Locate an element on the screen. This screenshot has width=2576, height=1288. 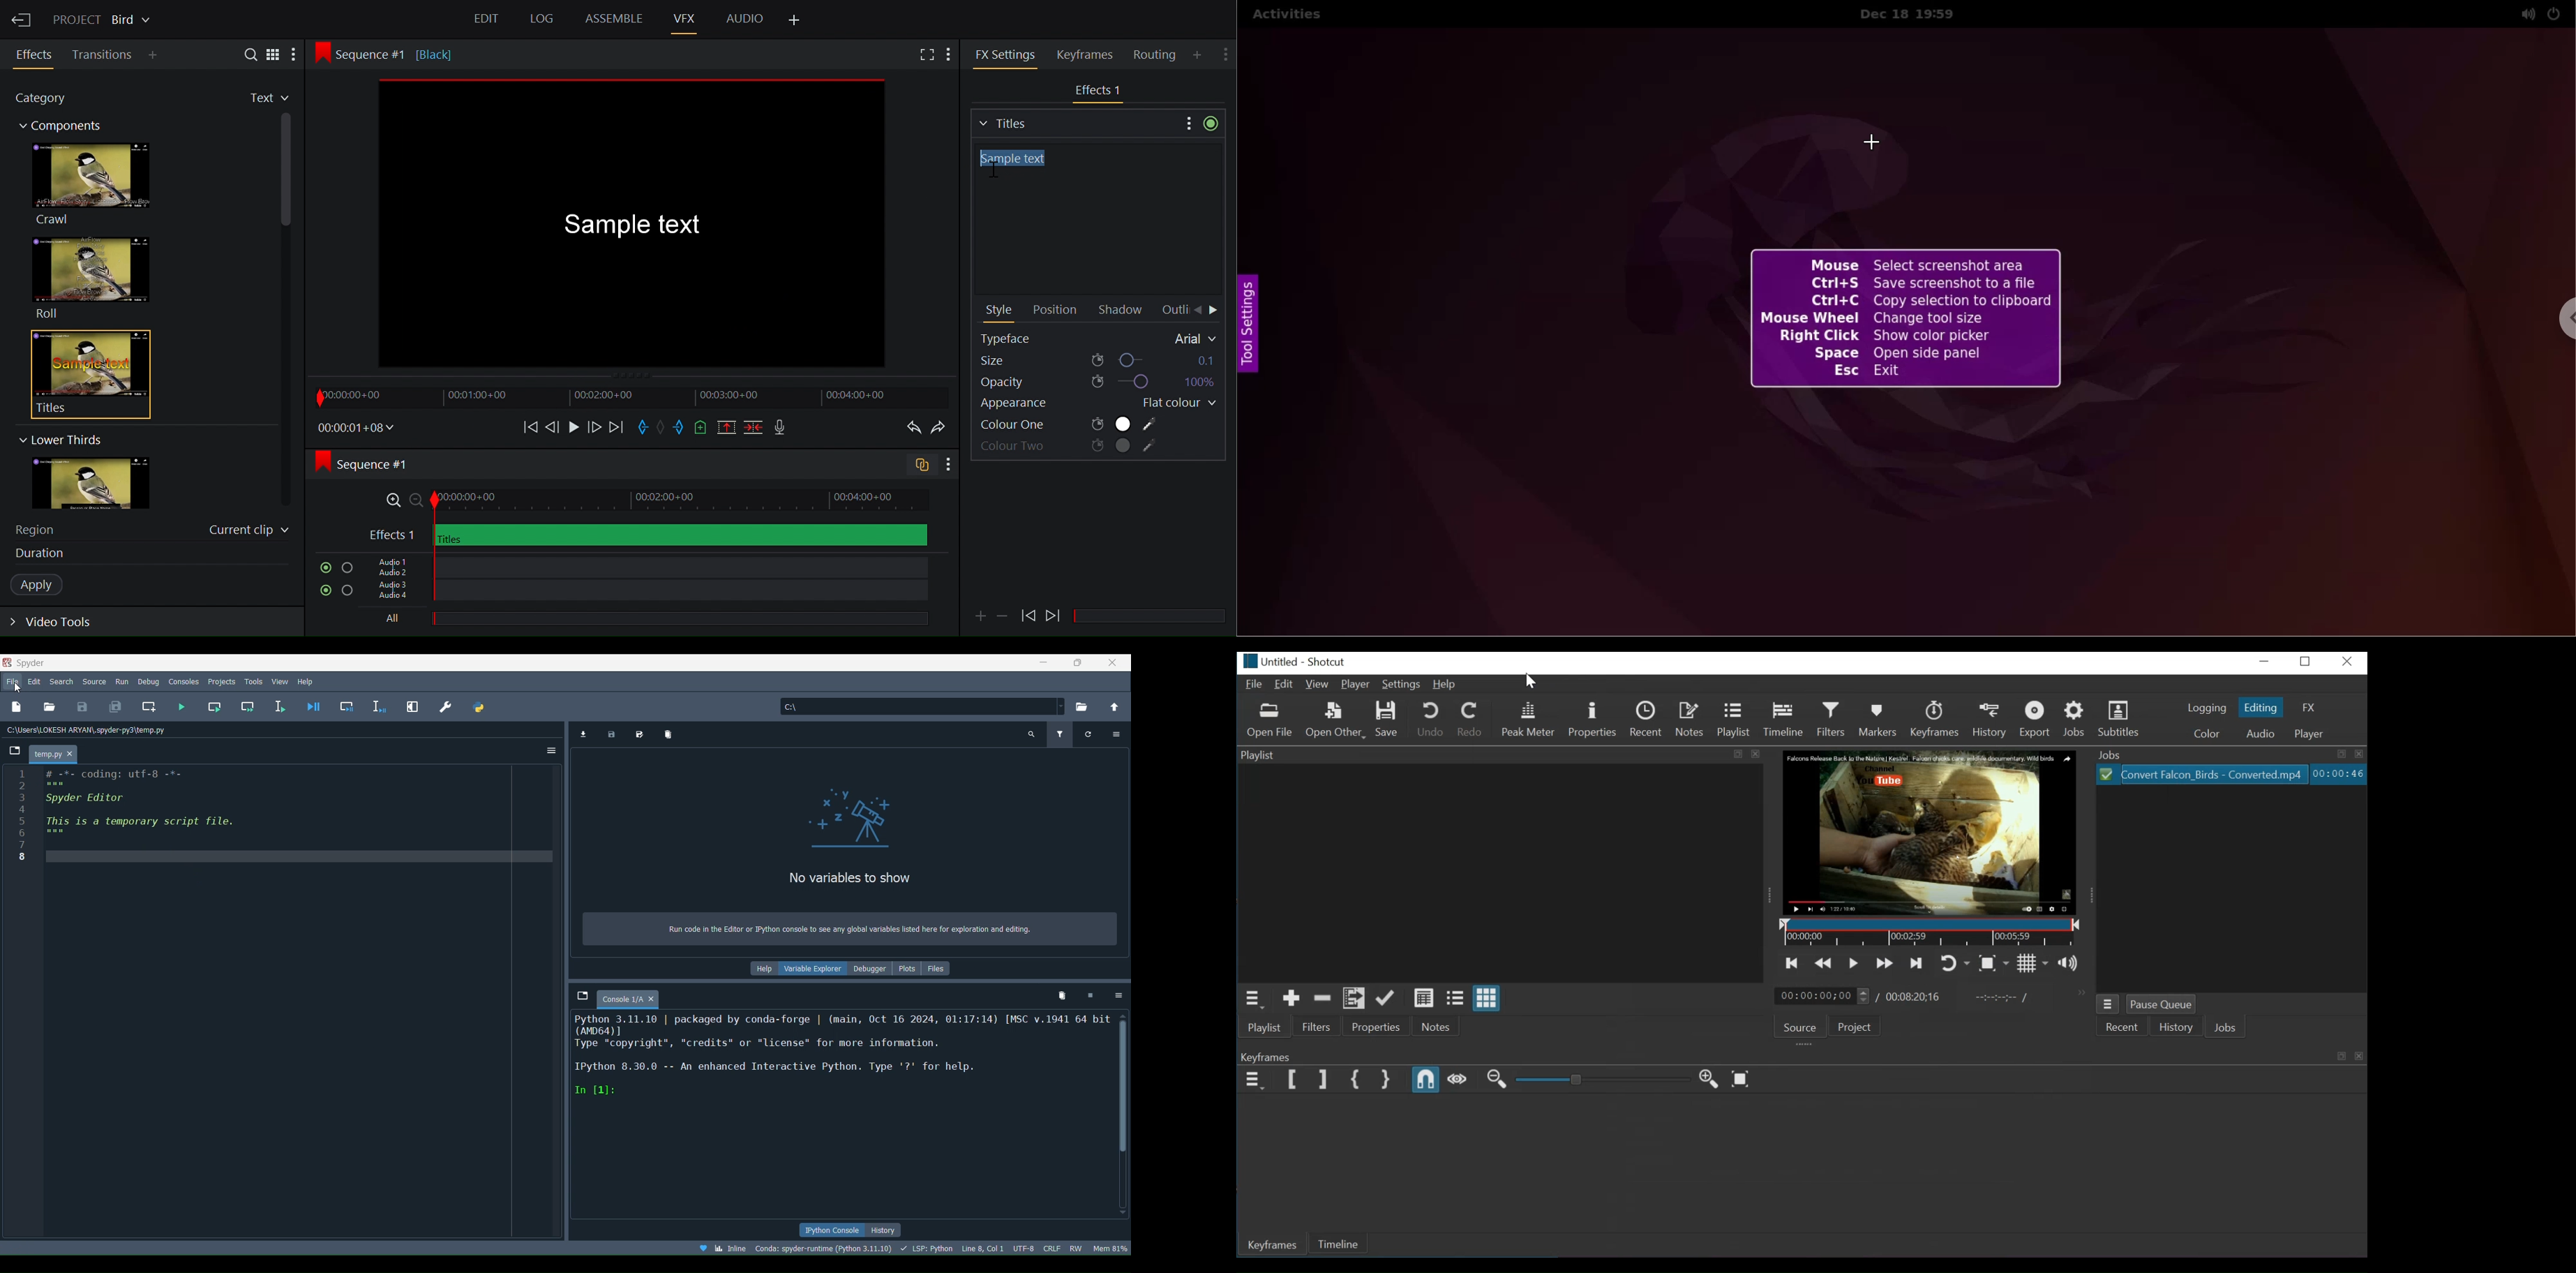
Play quickly backward is located at coordinates (1825, 963).